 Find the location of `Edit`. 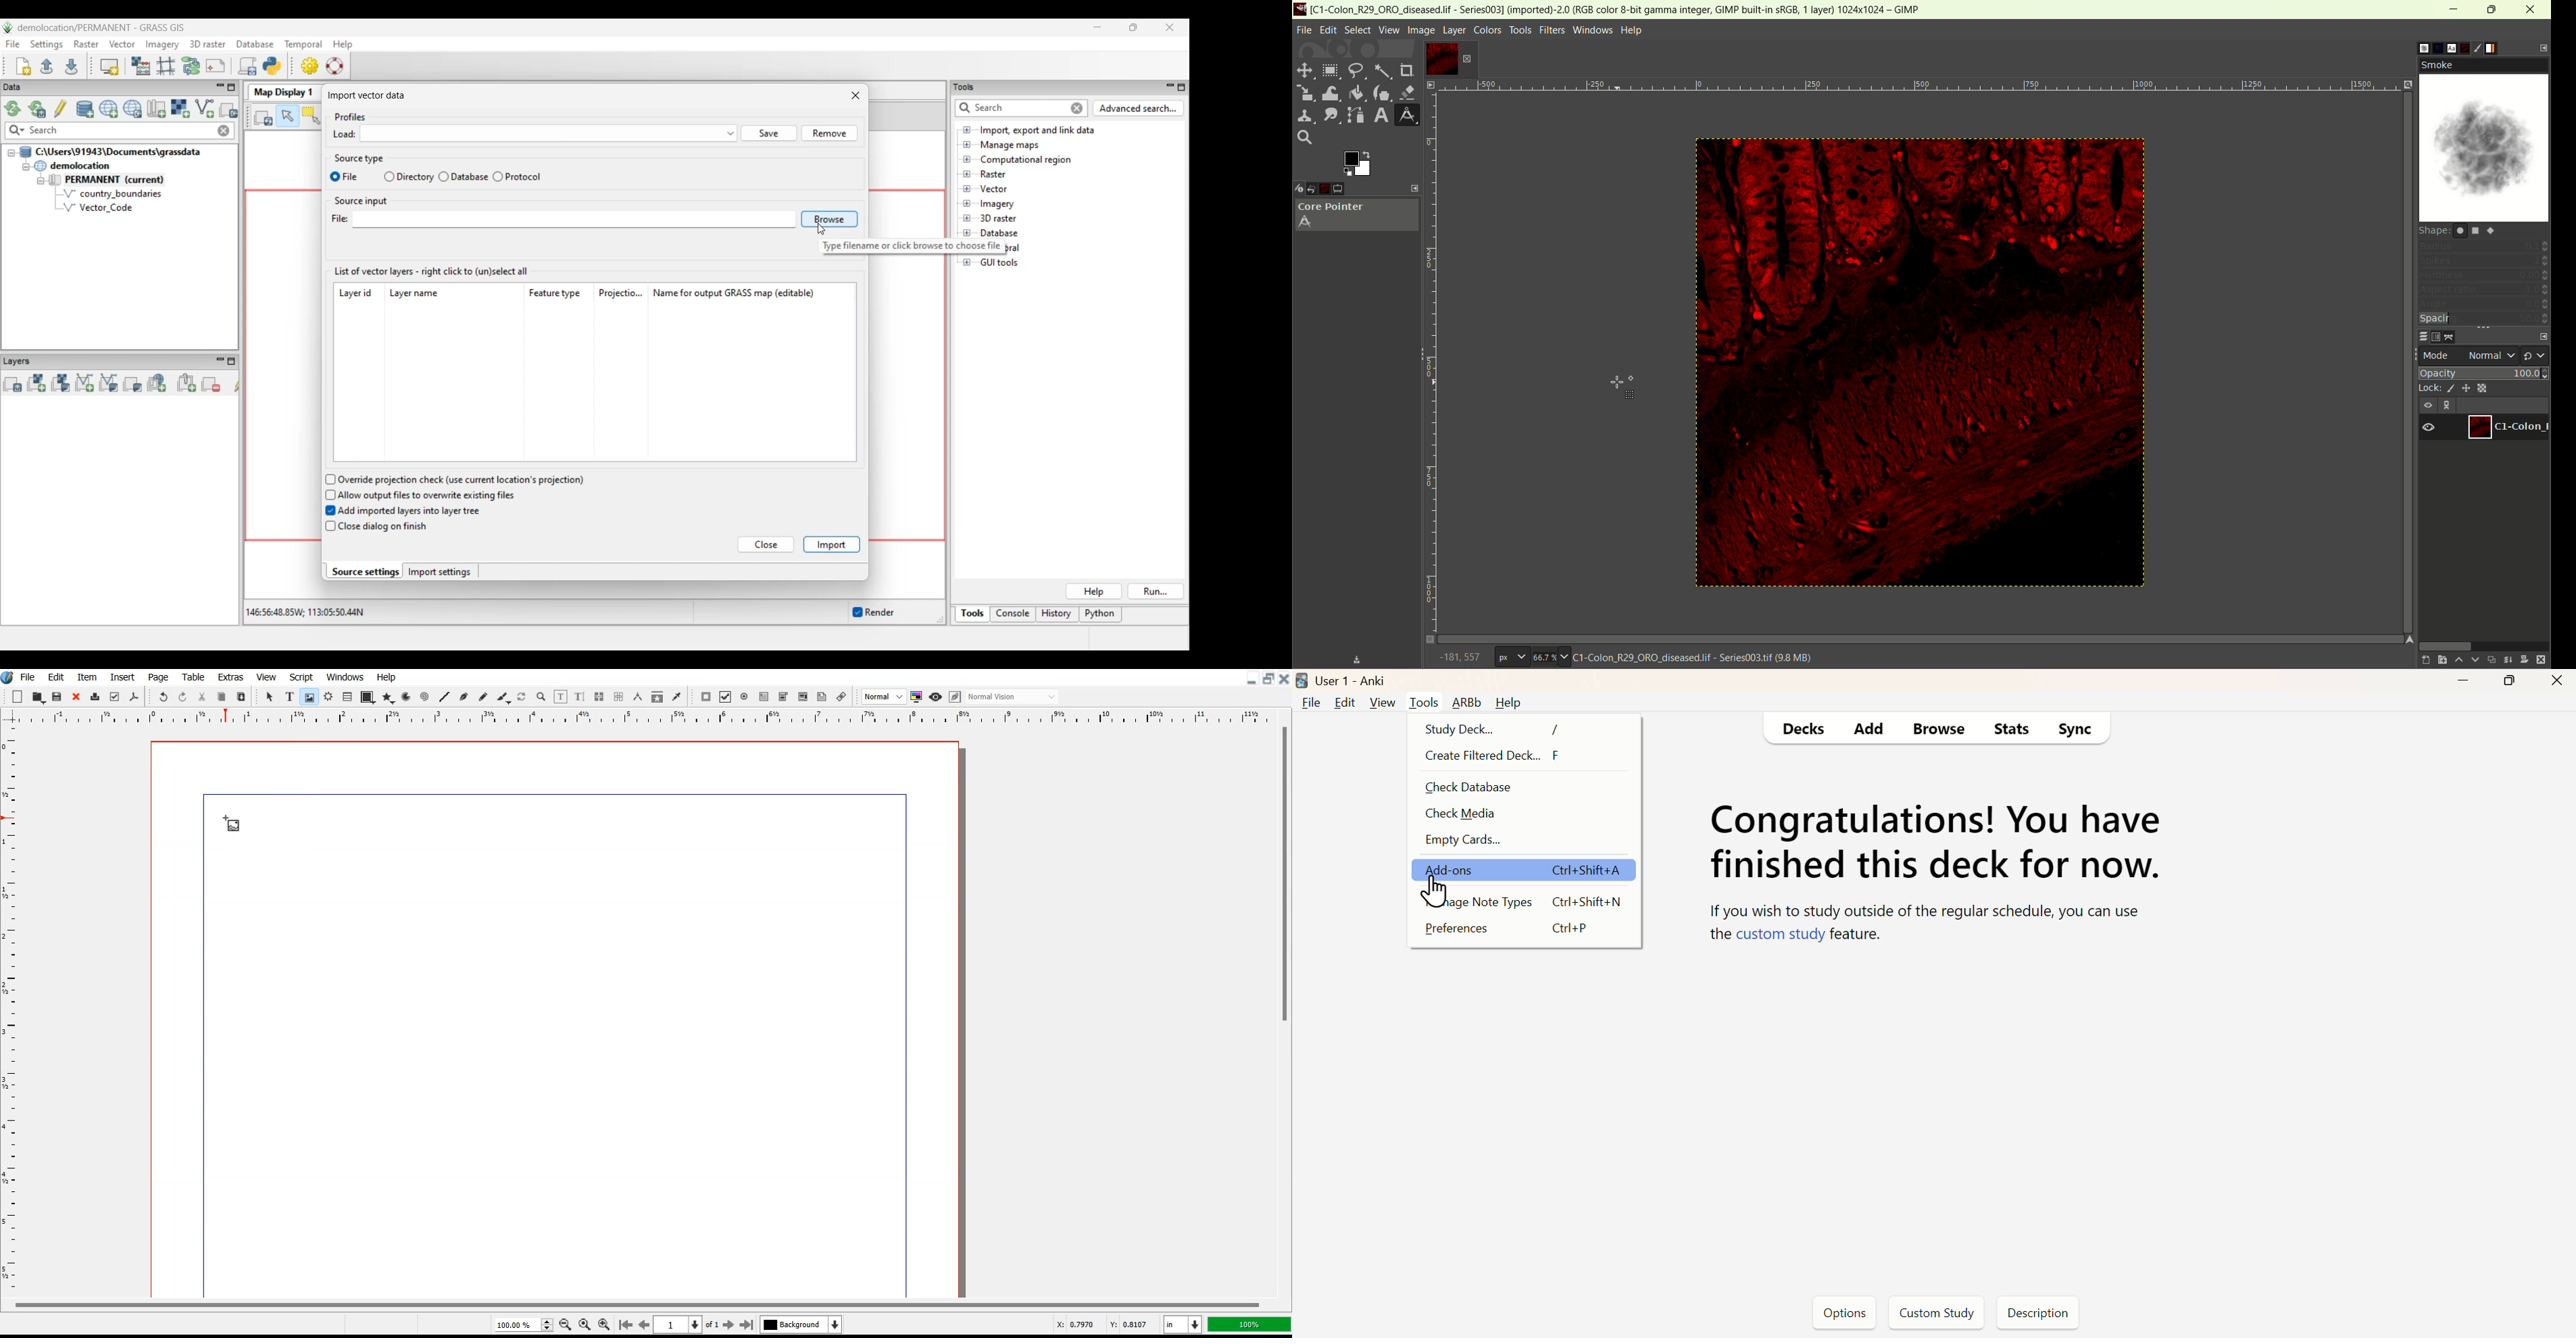

Edit is located at coordinates (56, 676).